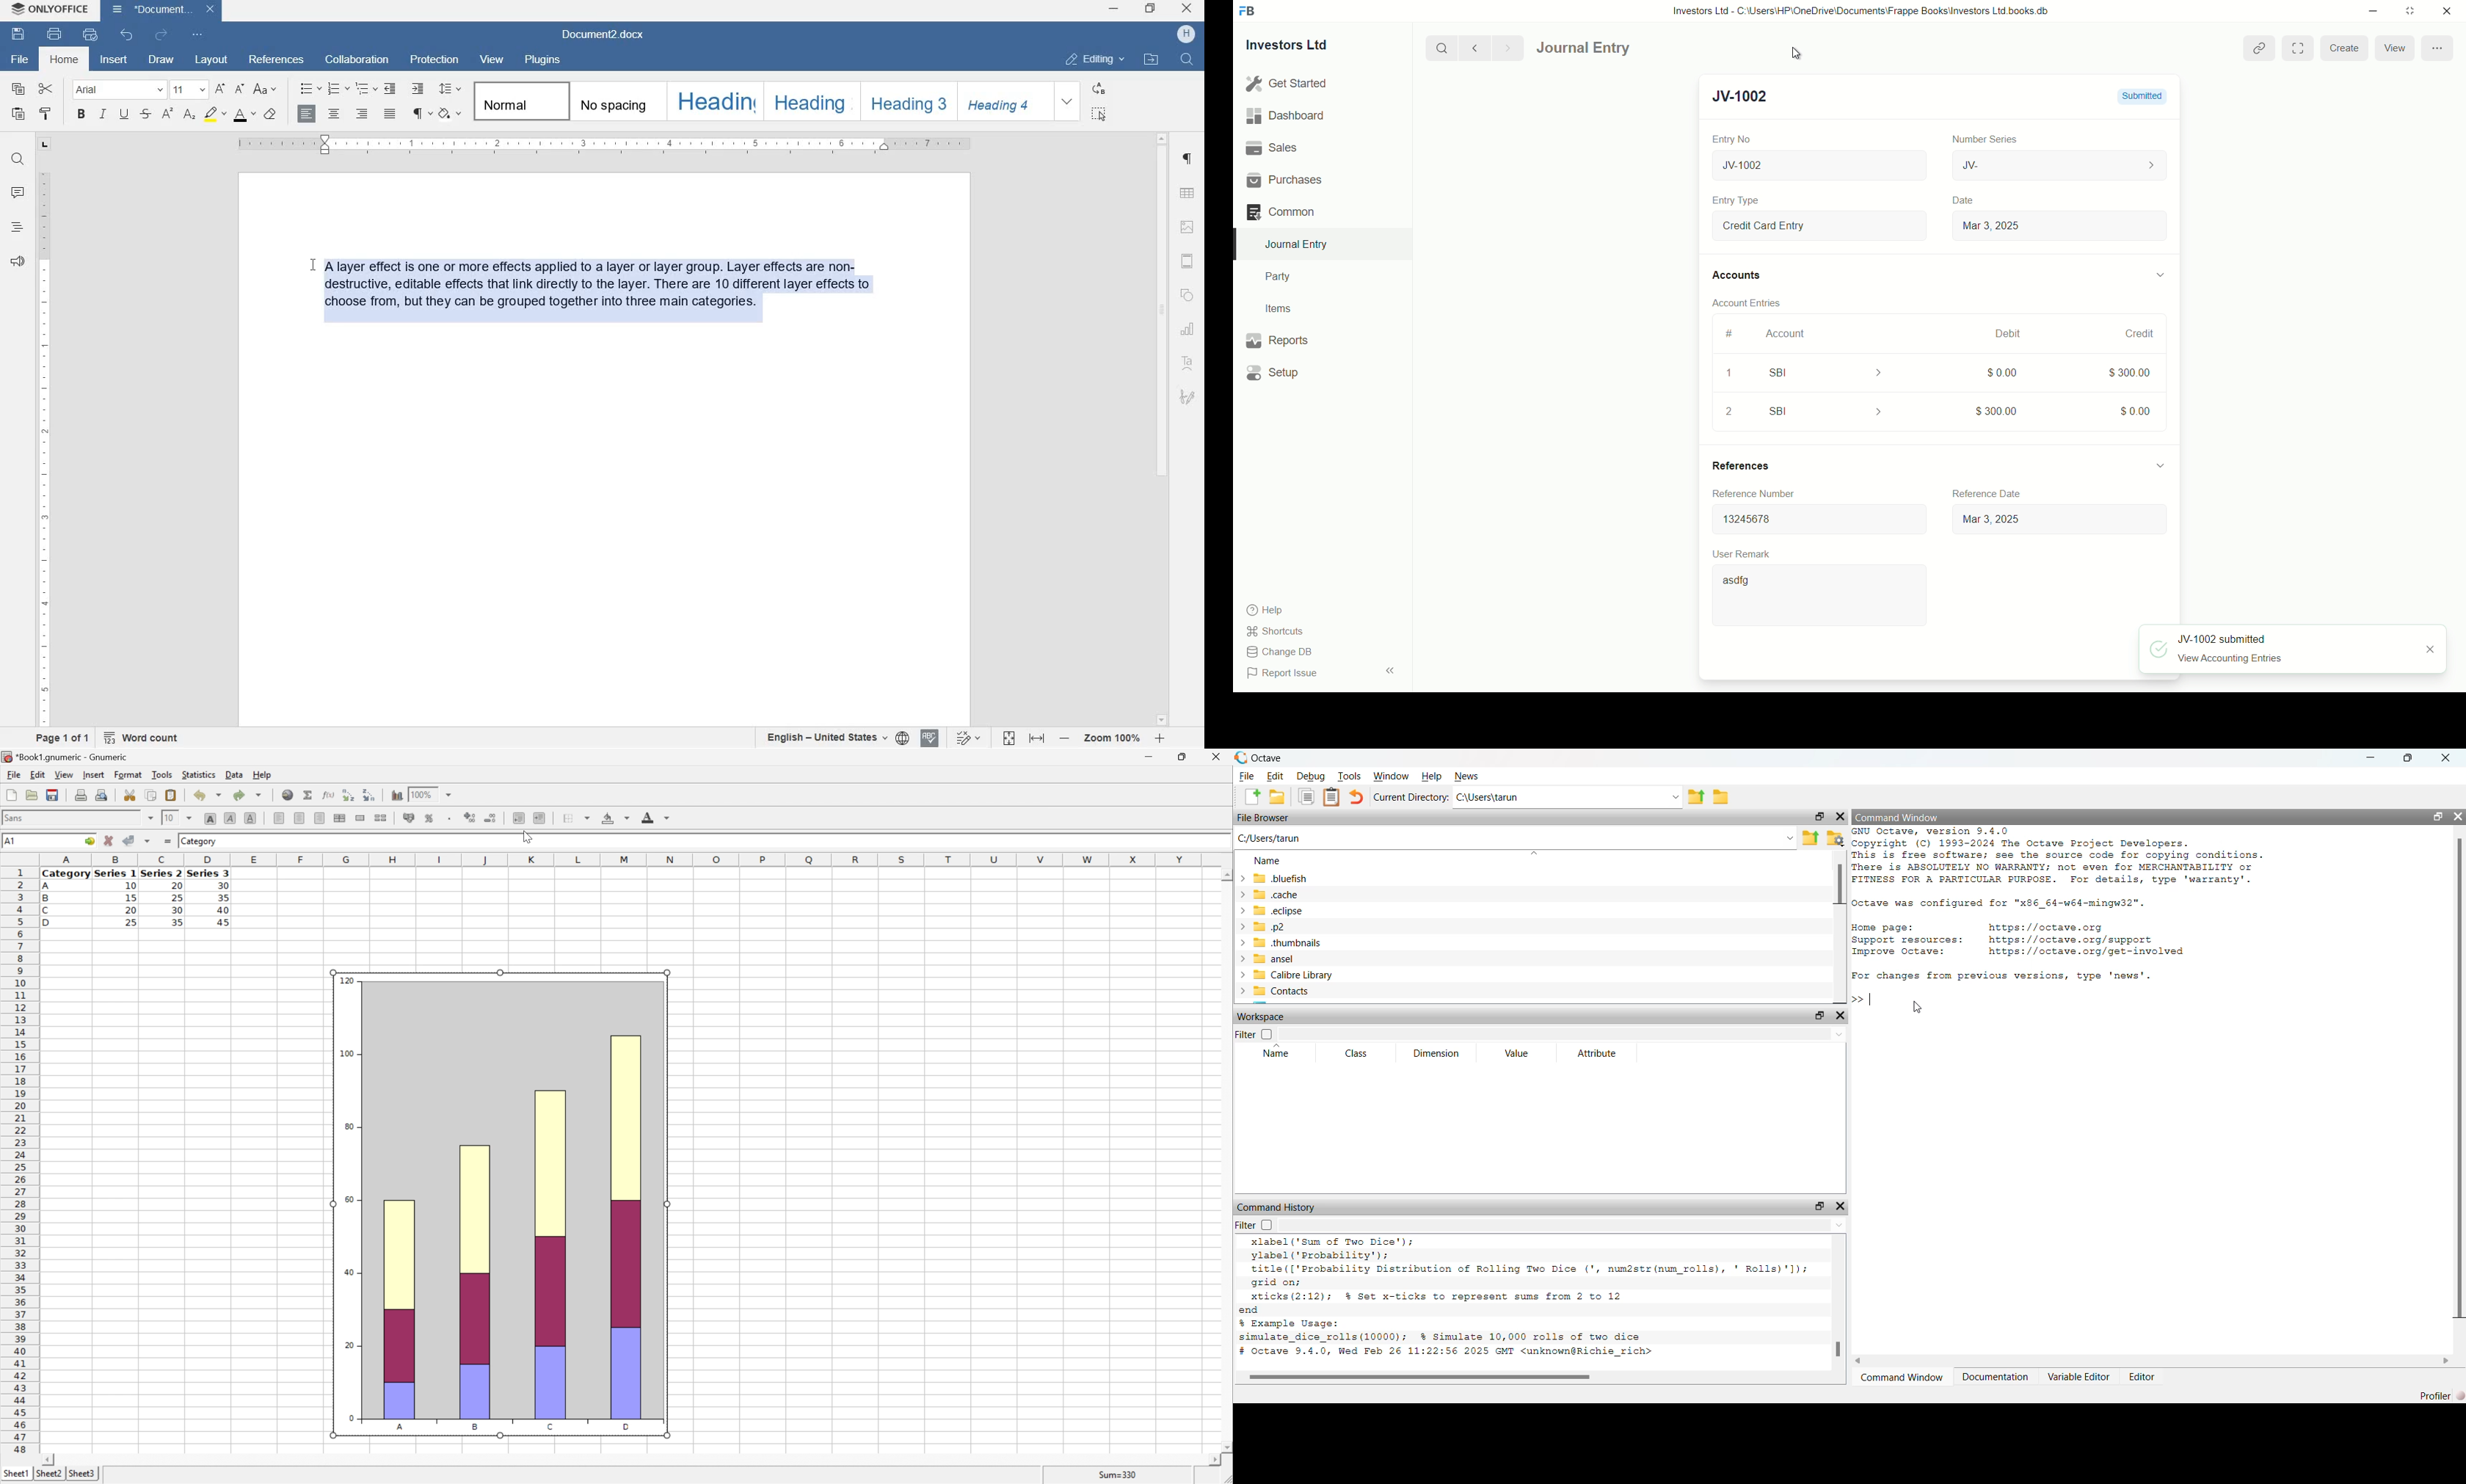 The width and height of the screenshot is (2492, 1484). Describe the element at coordinates (1189, 329) in the screenshot. I see `chart` at that location.